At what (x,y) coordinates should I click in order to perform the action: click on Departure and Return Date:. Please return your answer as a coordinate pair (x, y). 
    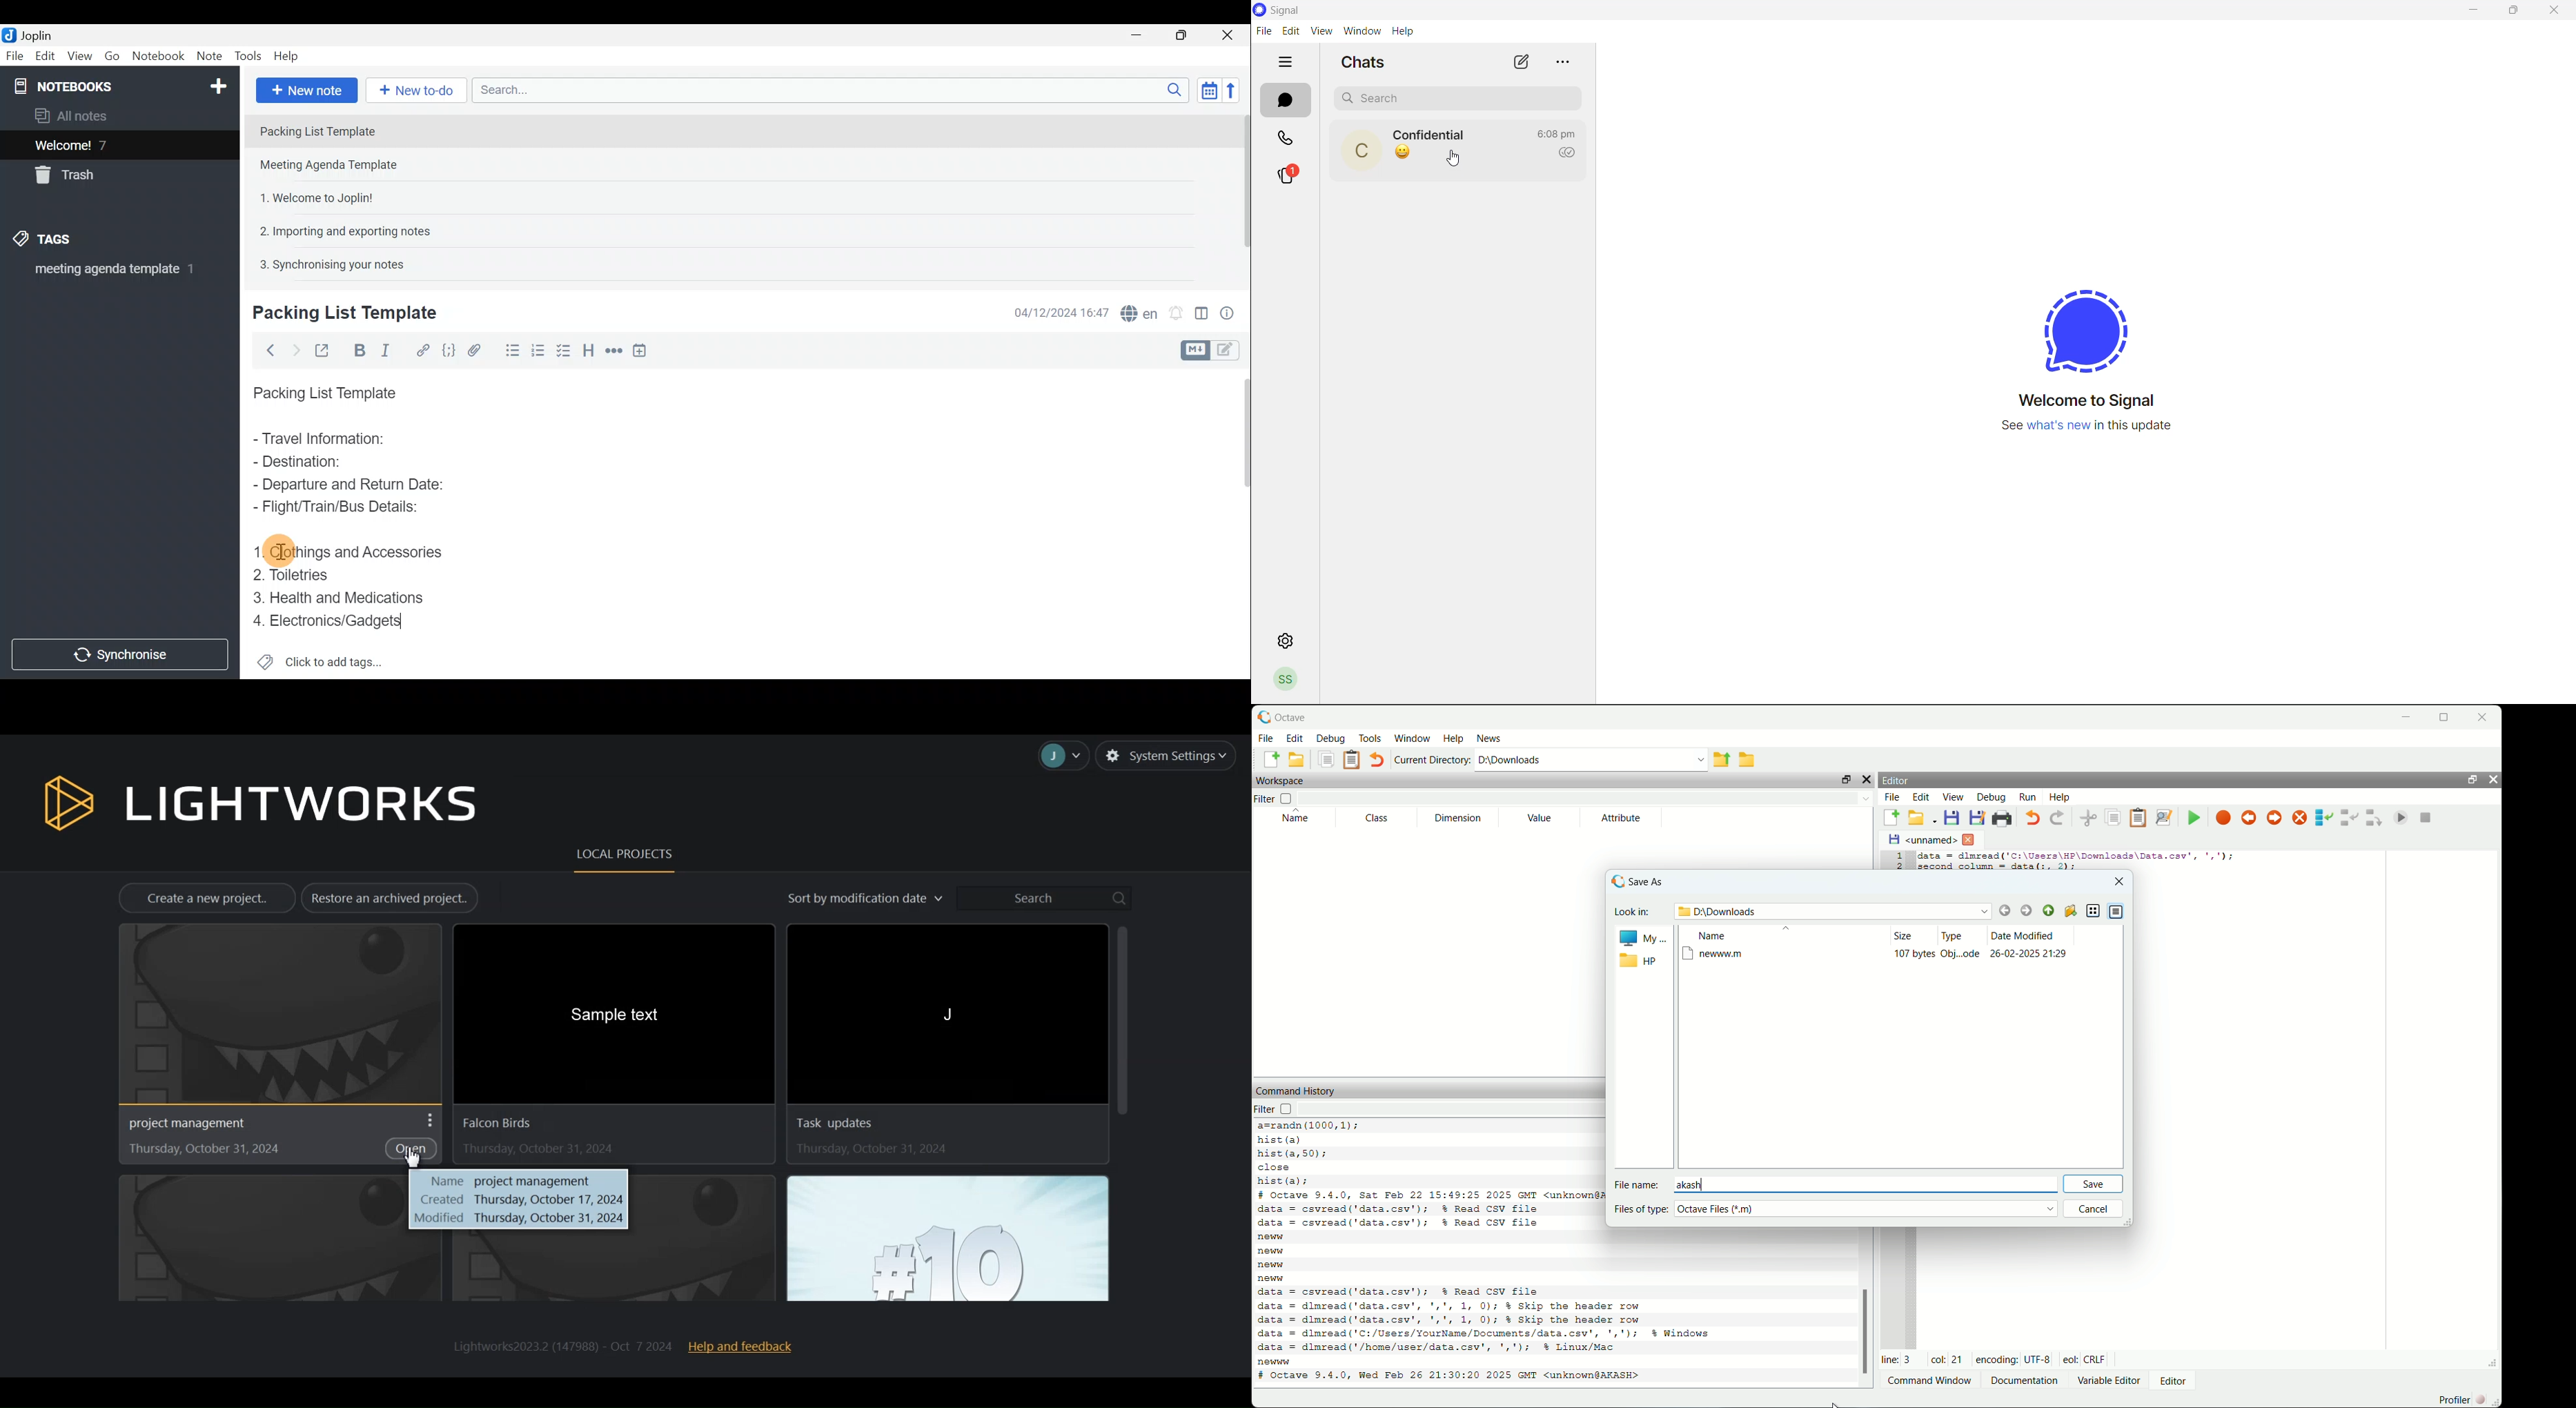
    Looking at the image, I should click on (349, 484).